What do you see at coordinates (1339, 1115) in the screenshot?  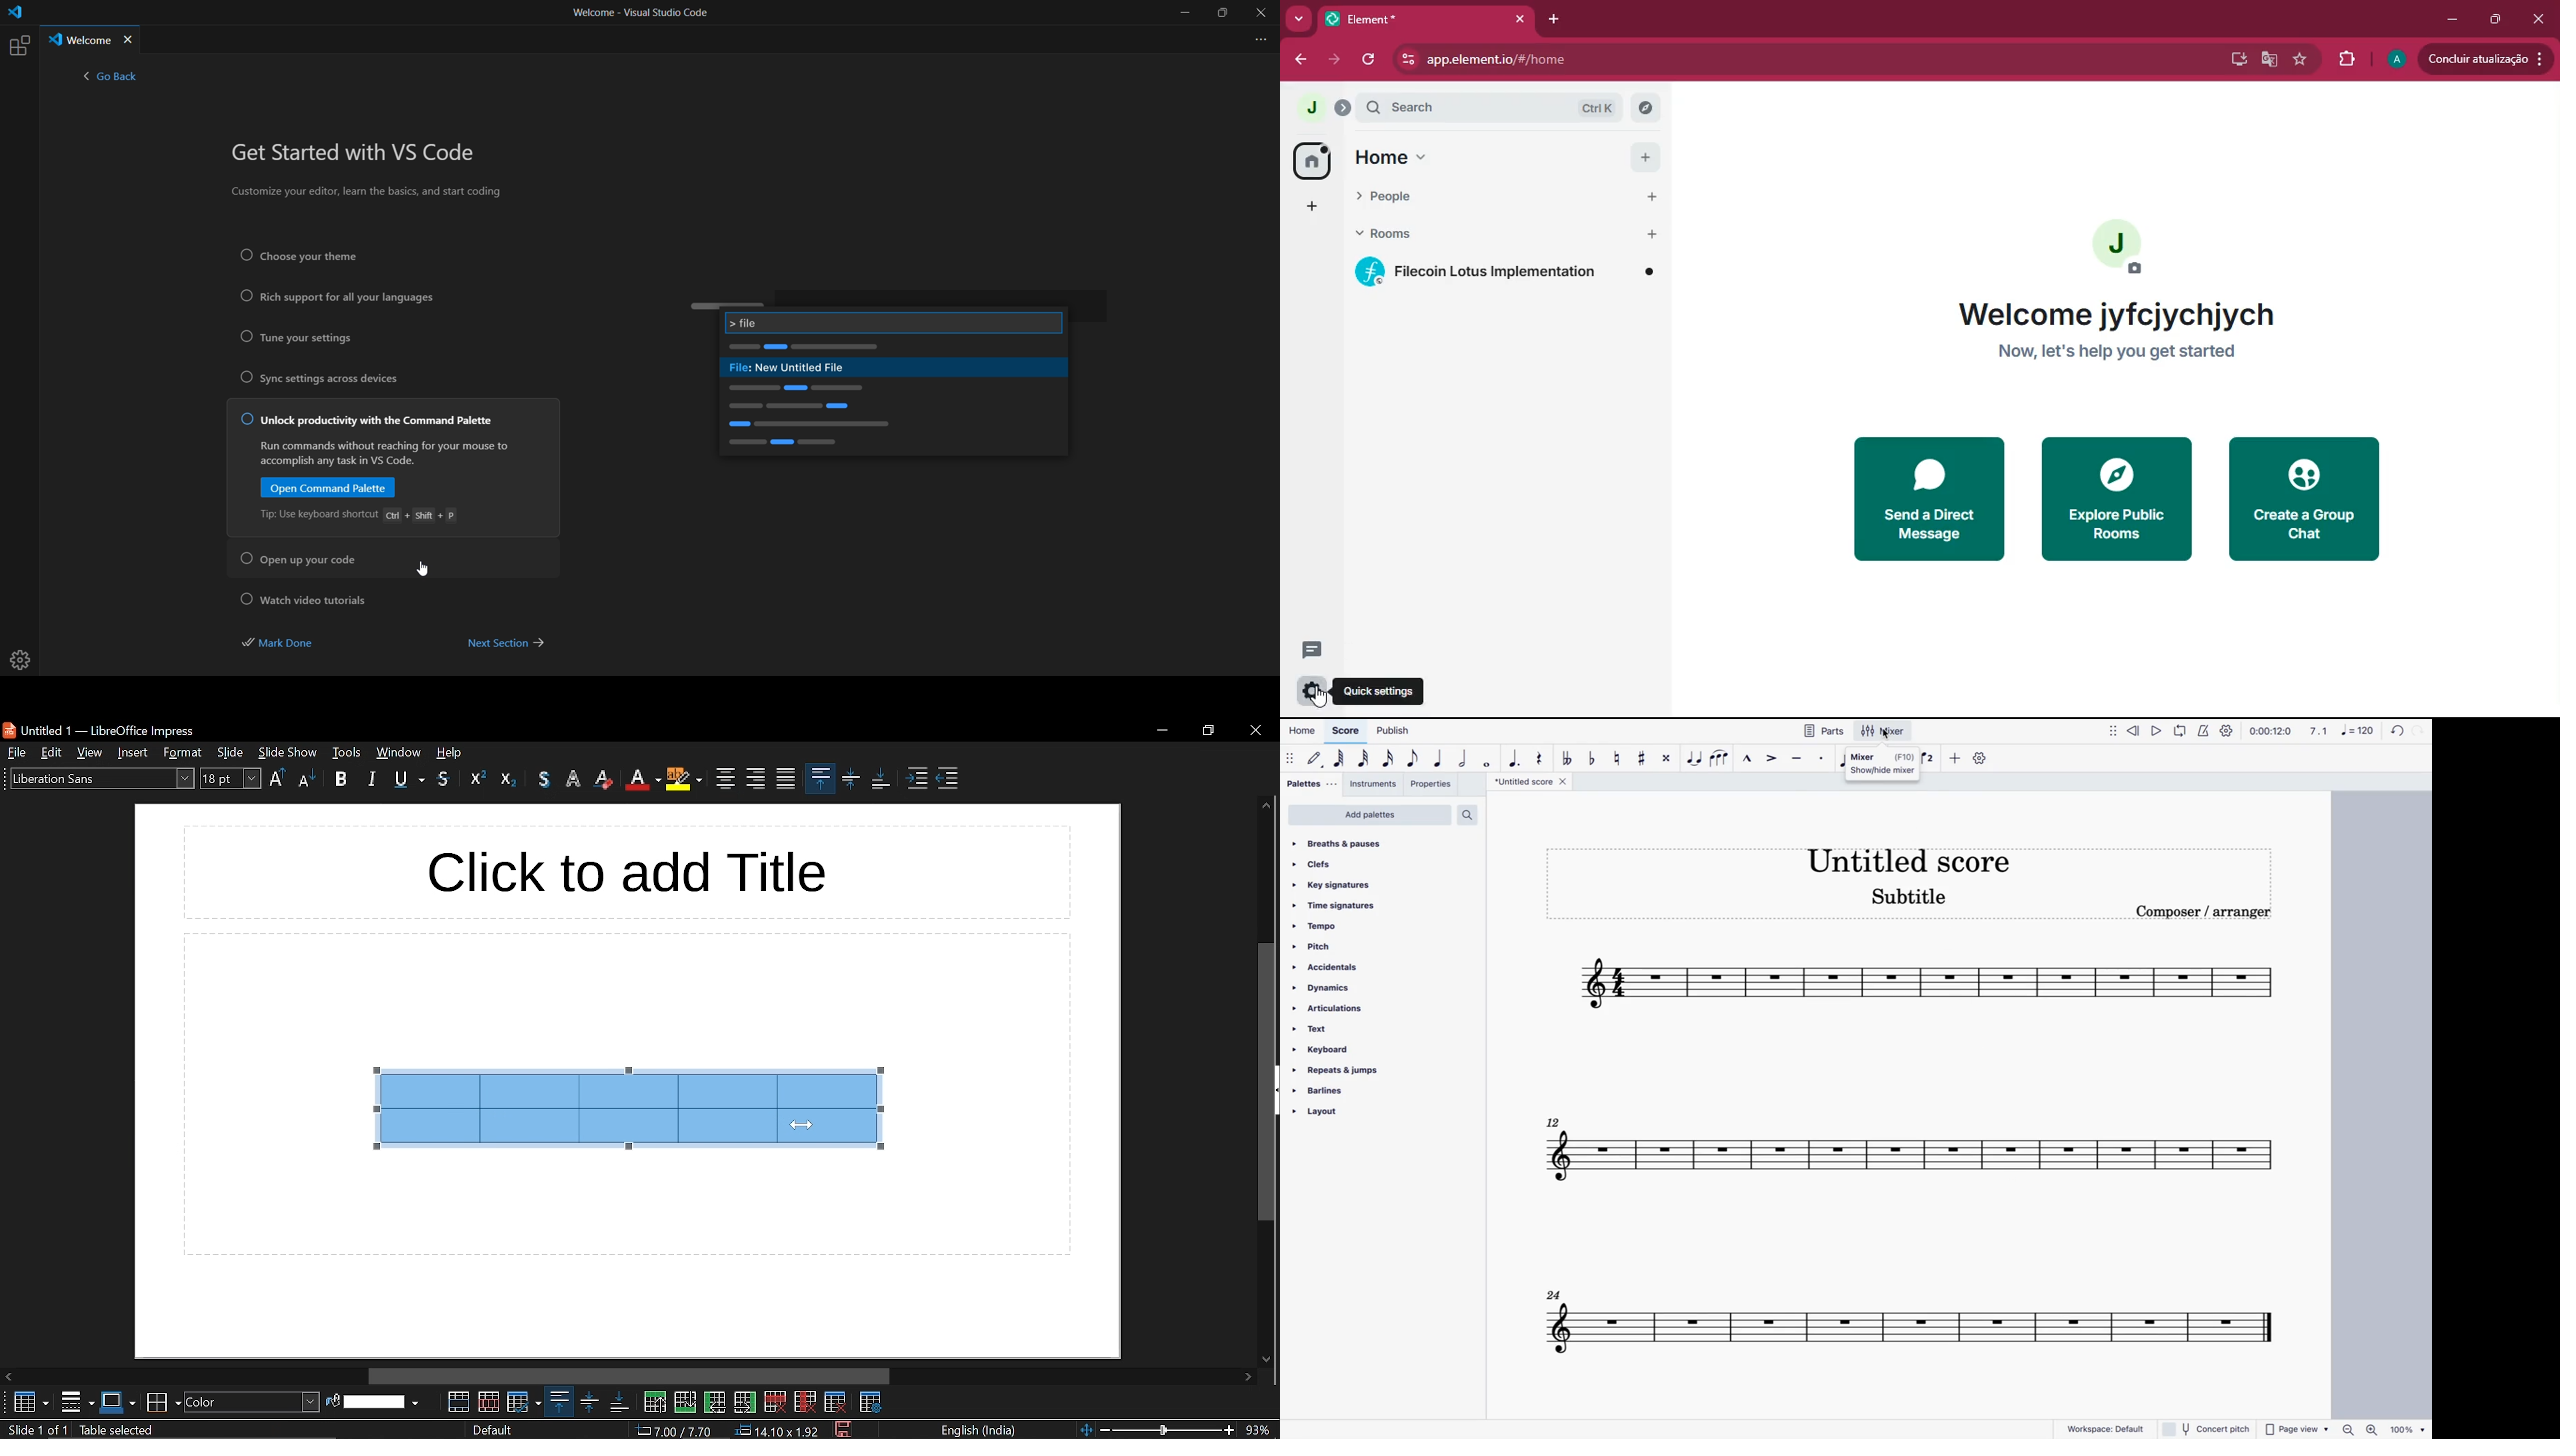 I see `layout` at bounding box center [1339, 1115].